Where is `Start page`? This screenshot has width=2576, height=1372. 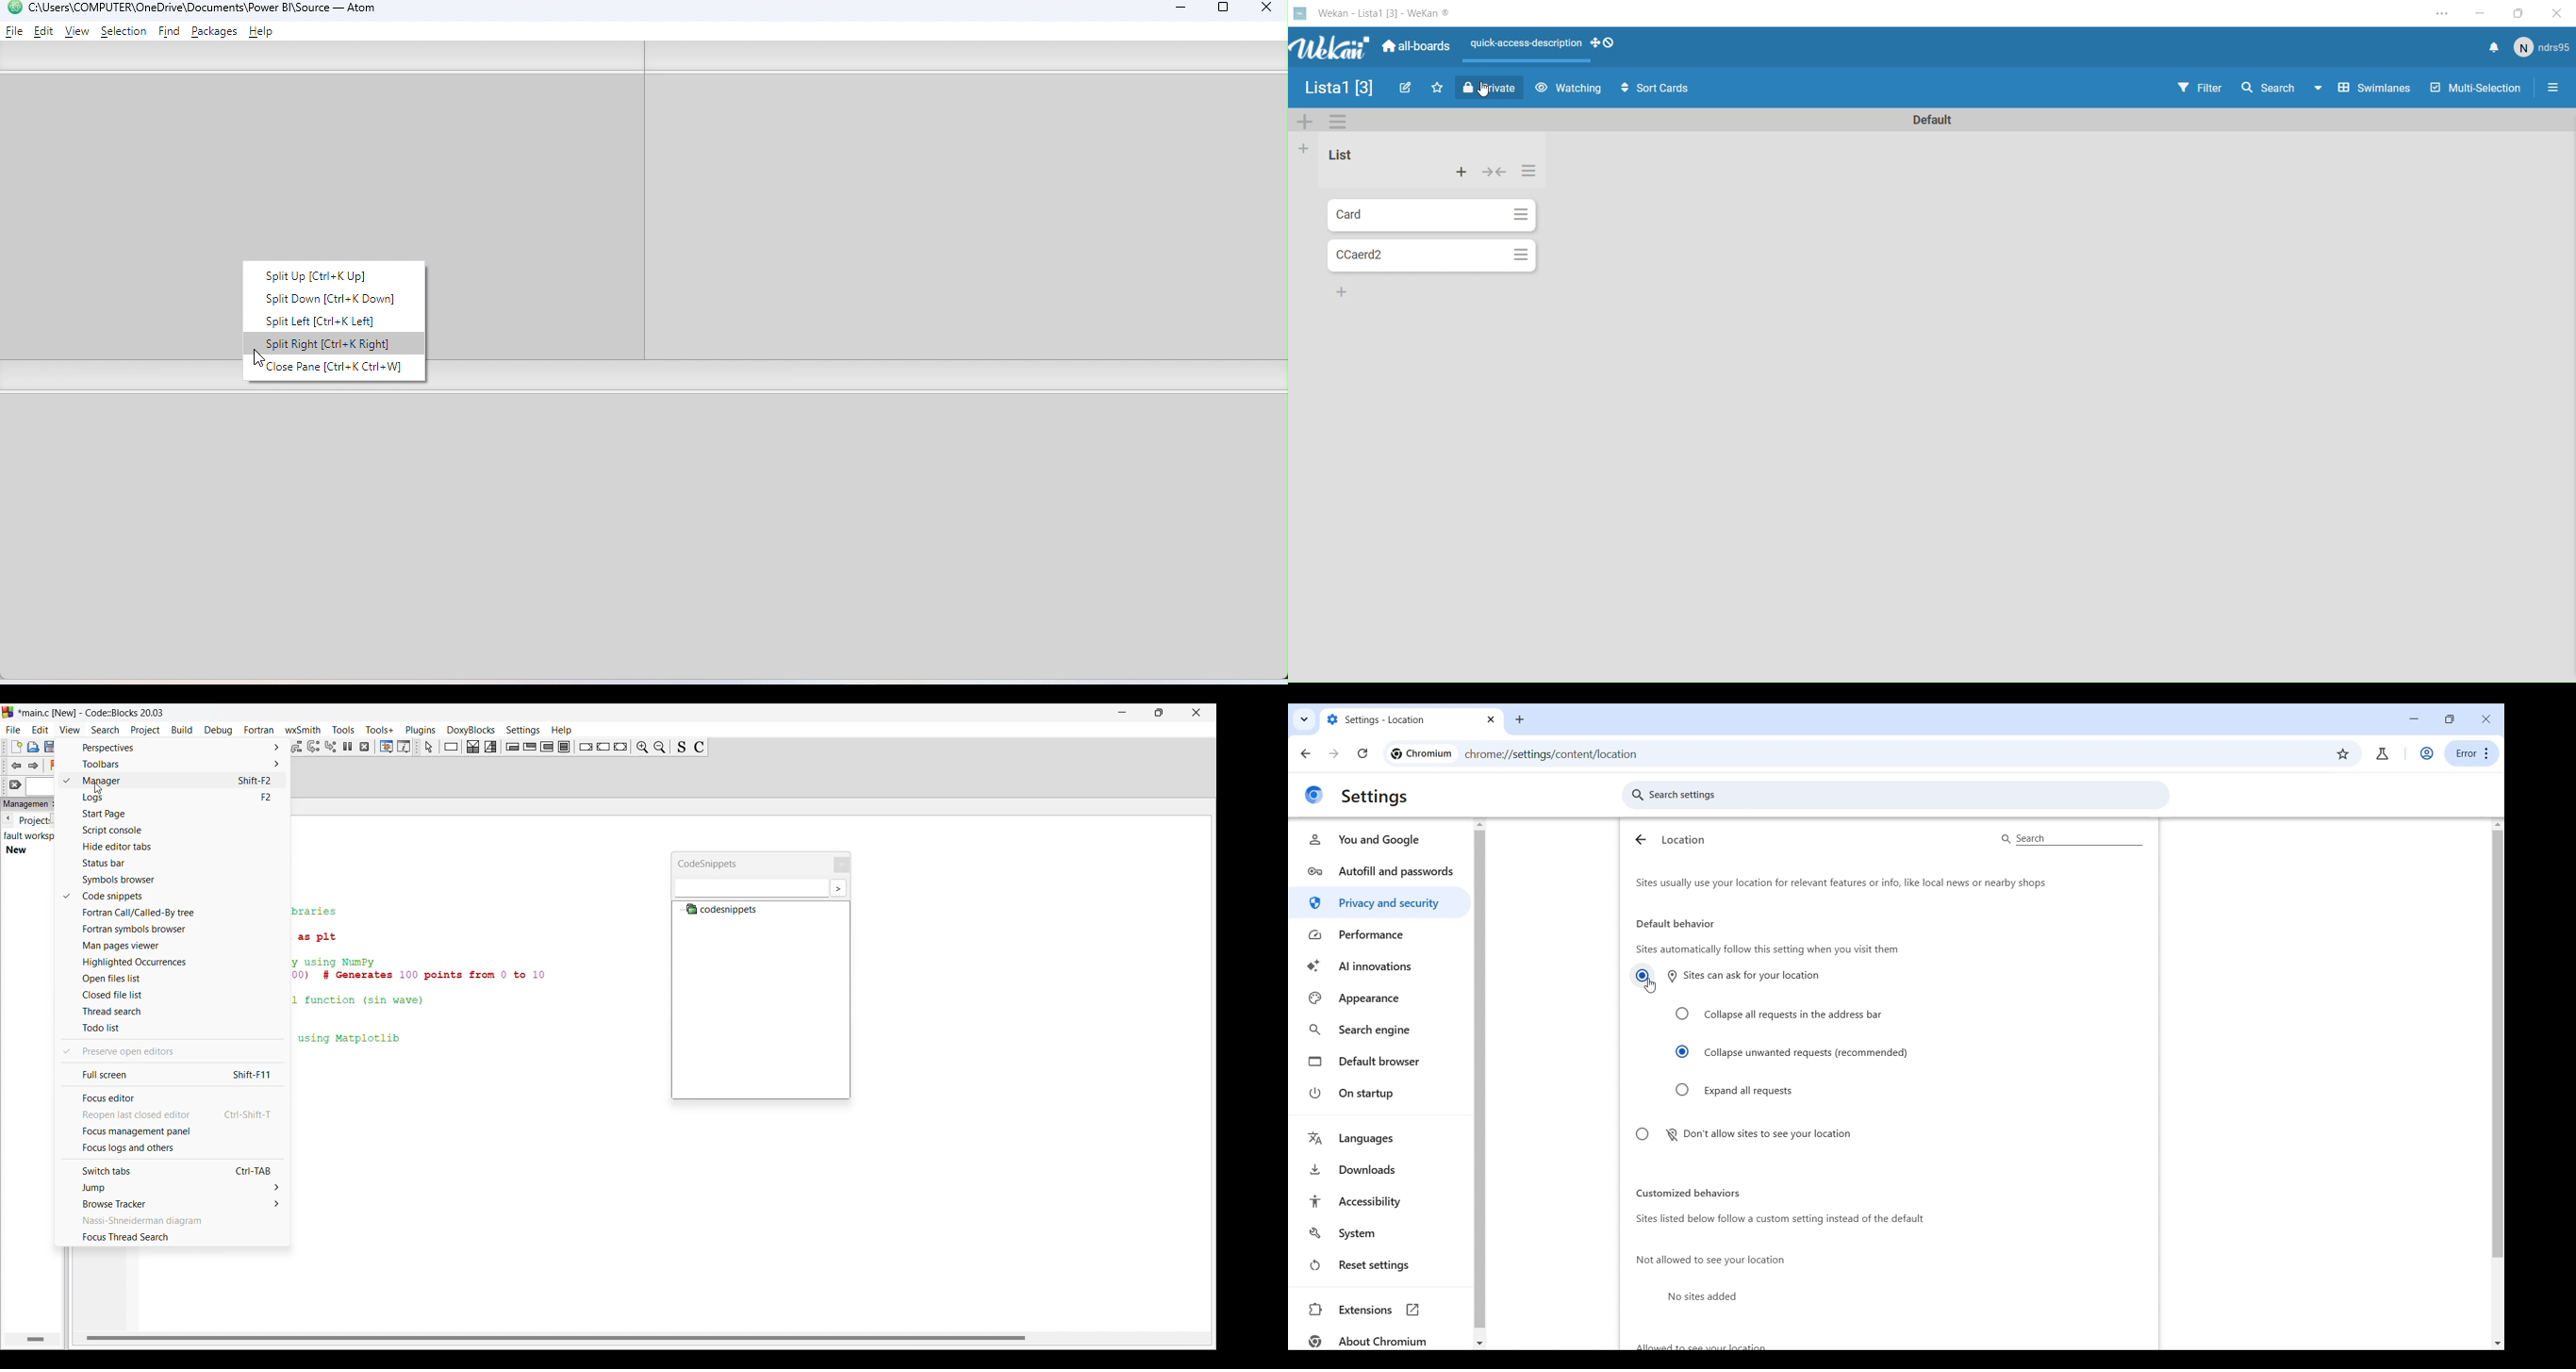
Start page is located at coordinates (181, 814).